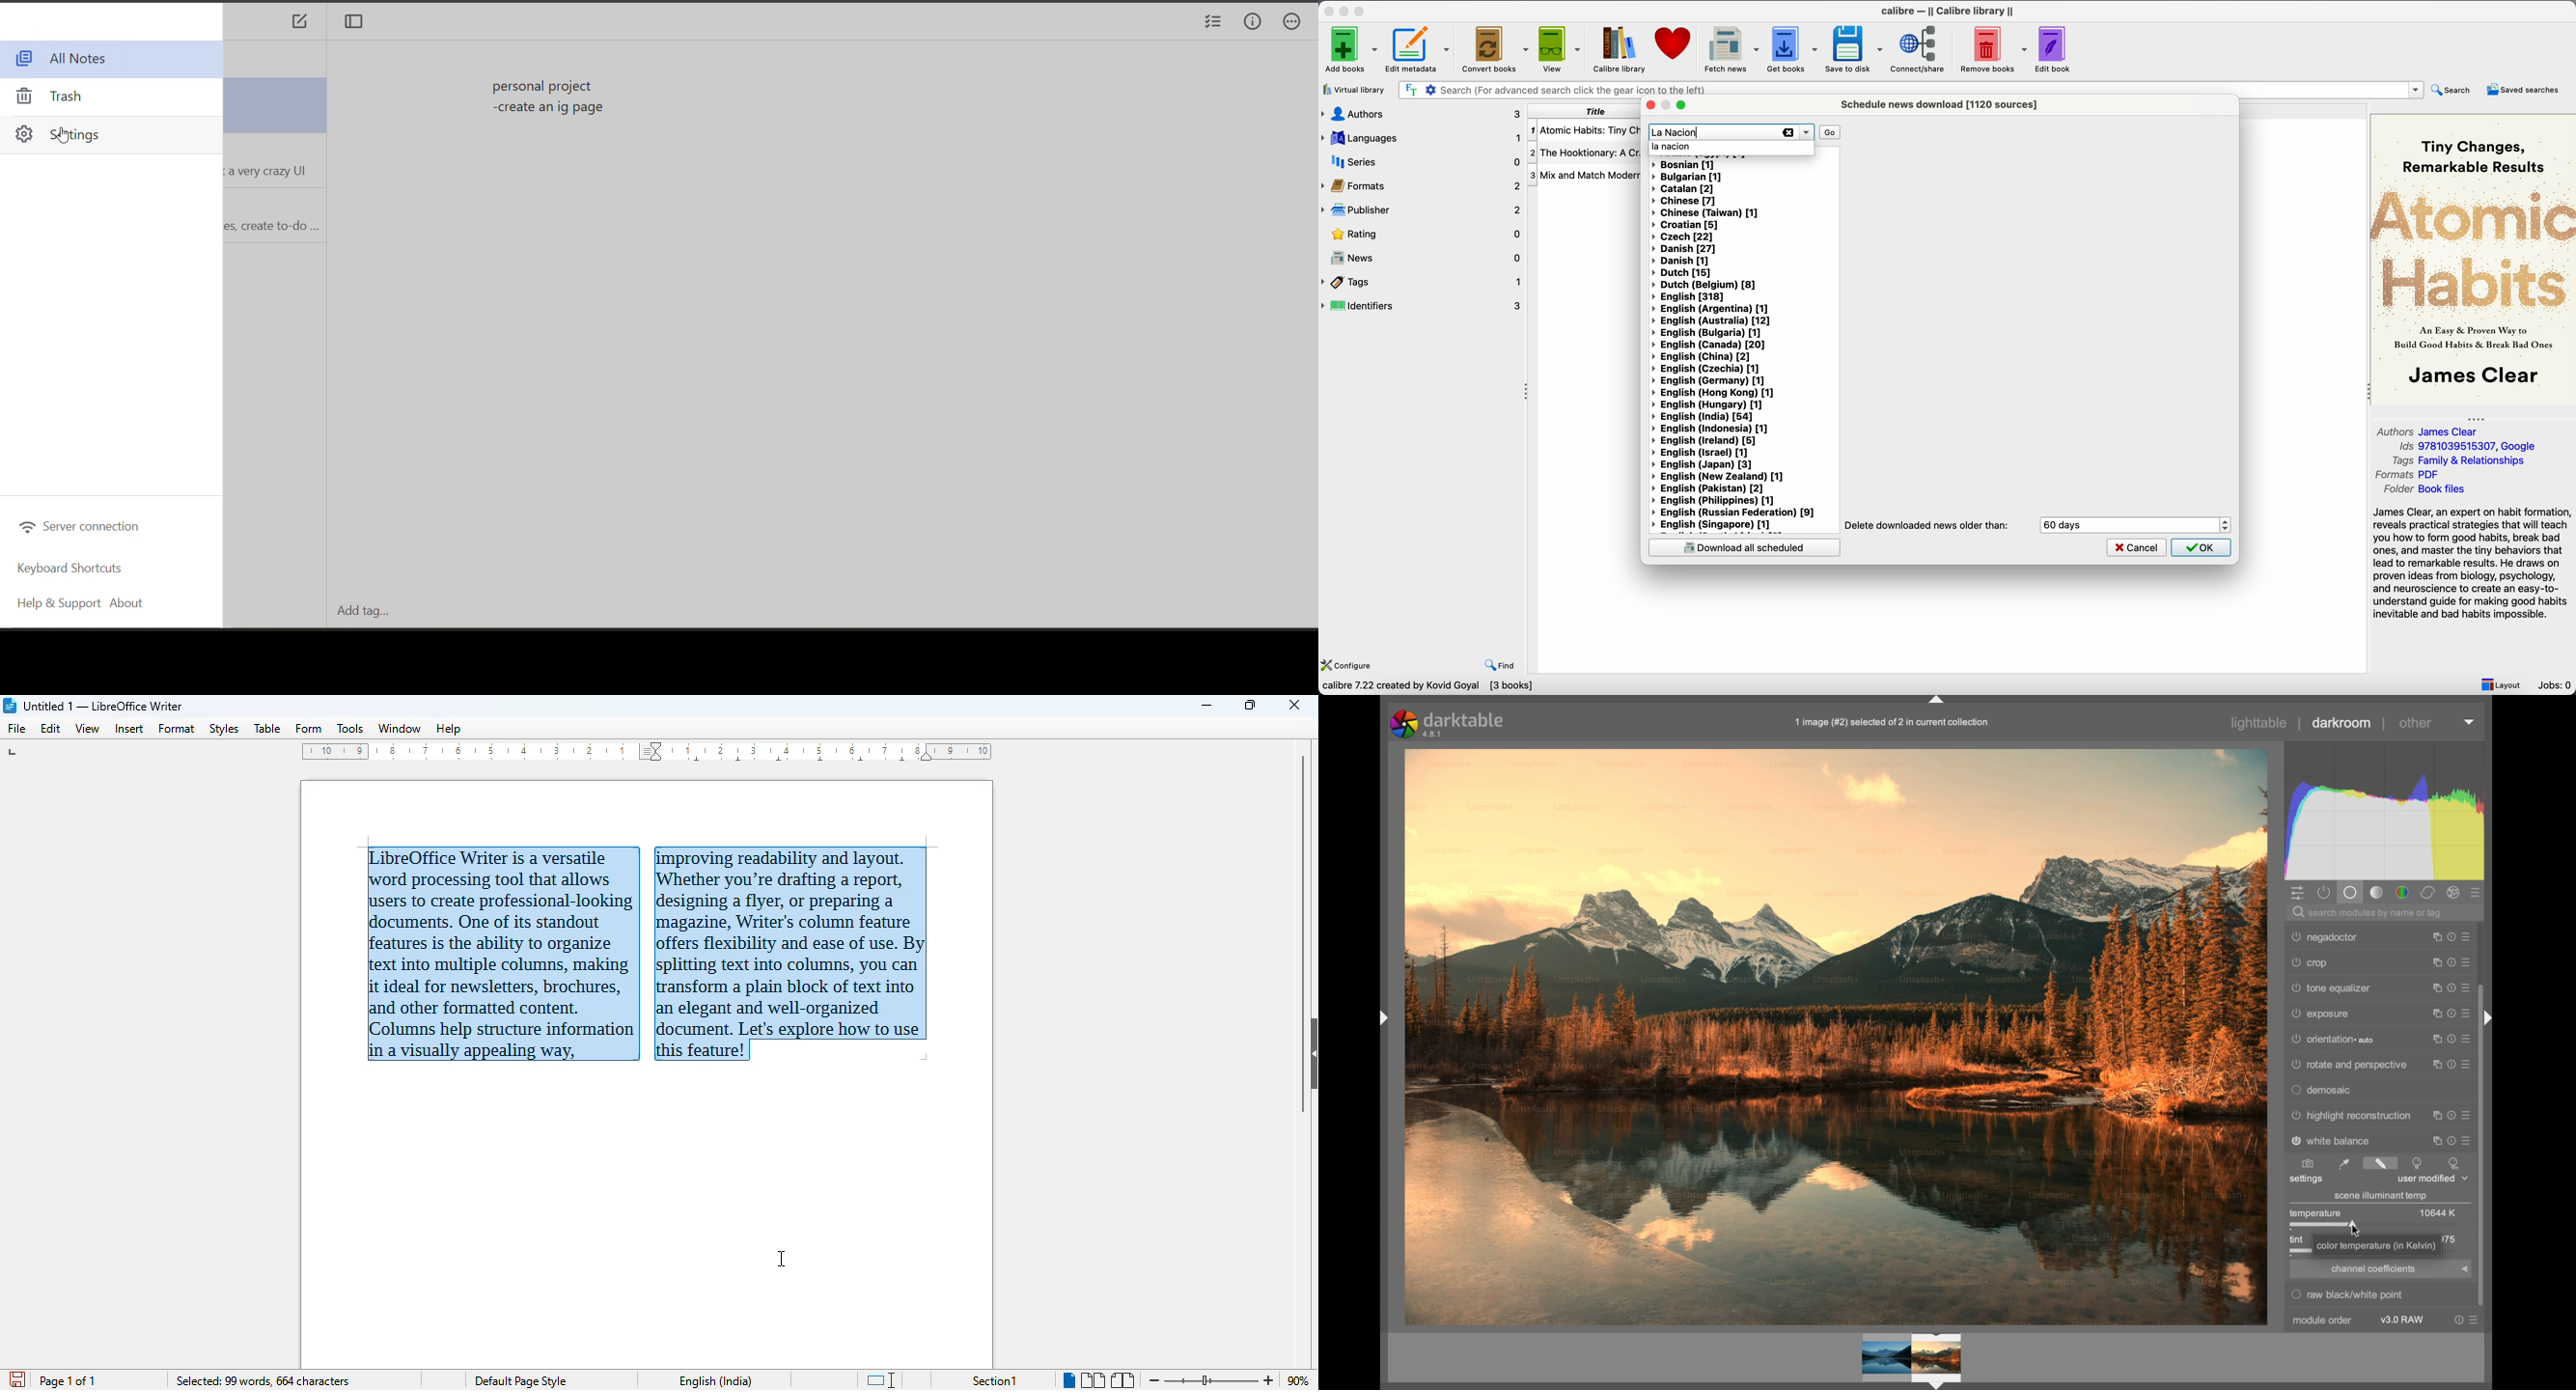 Image resolution: width=2576 pixels, height=1400 pixels. I want to click on tools, so click(349, 728).